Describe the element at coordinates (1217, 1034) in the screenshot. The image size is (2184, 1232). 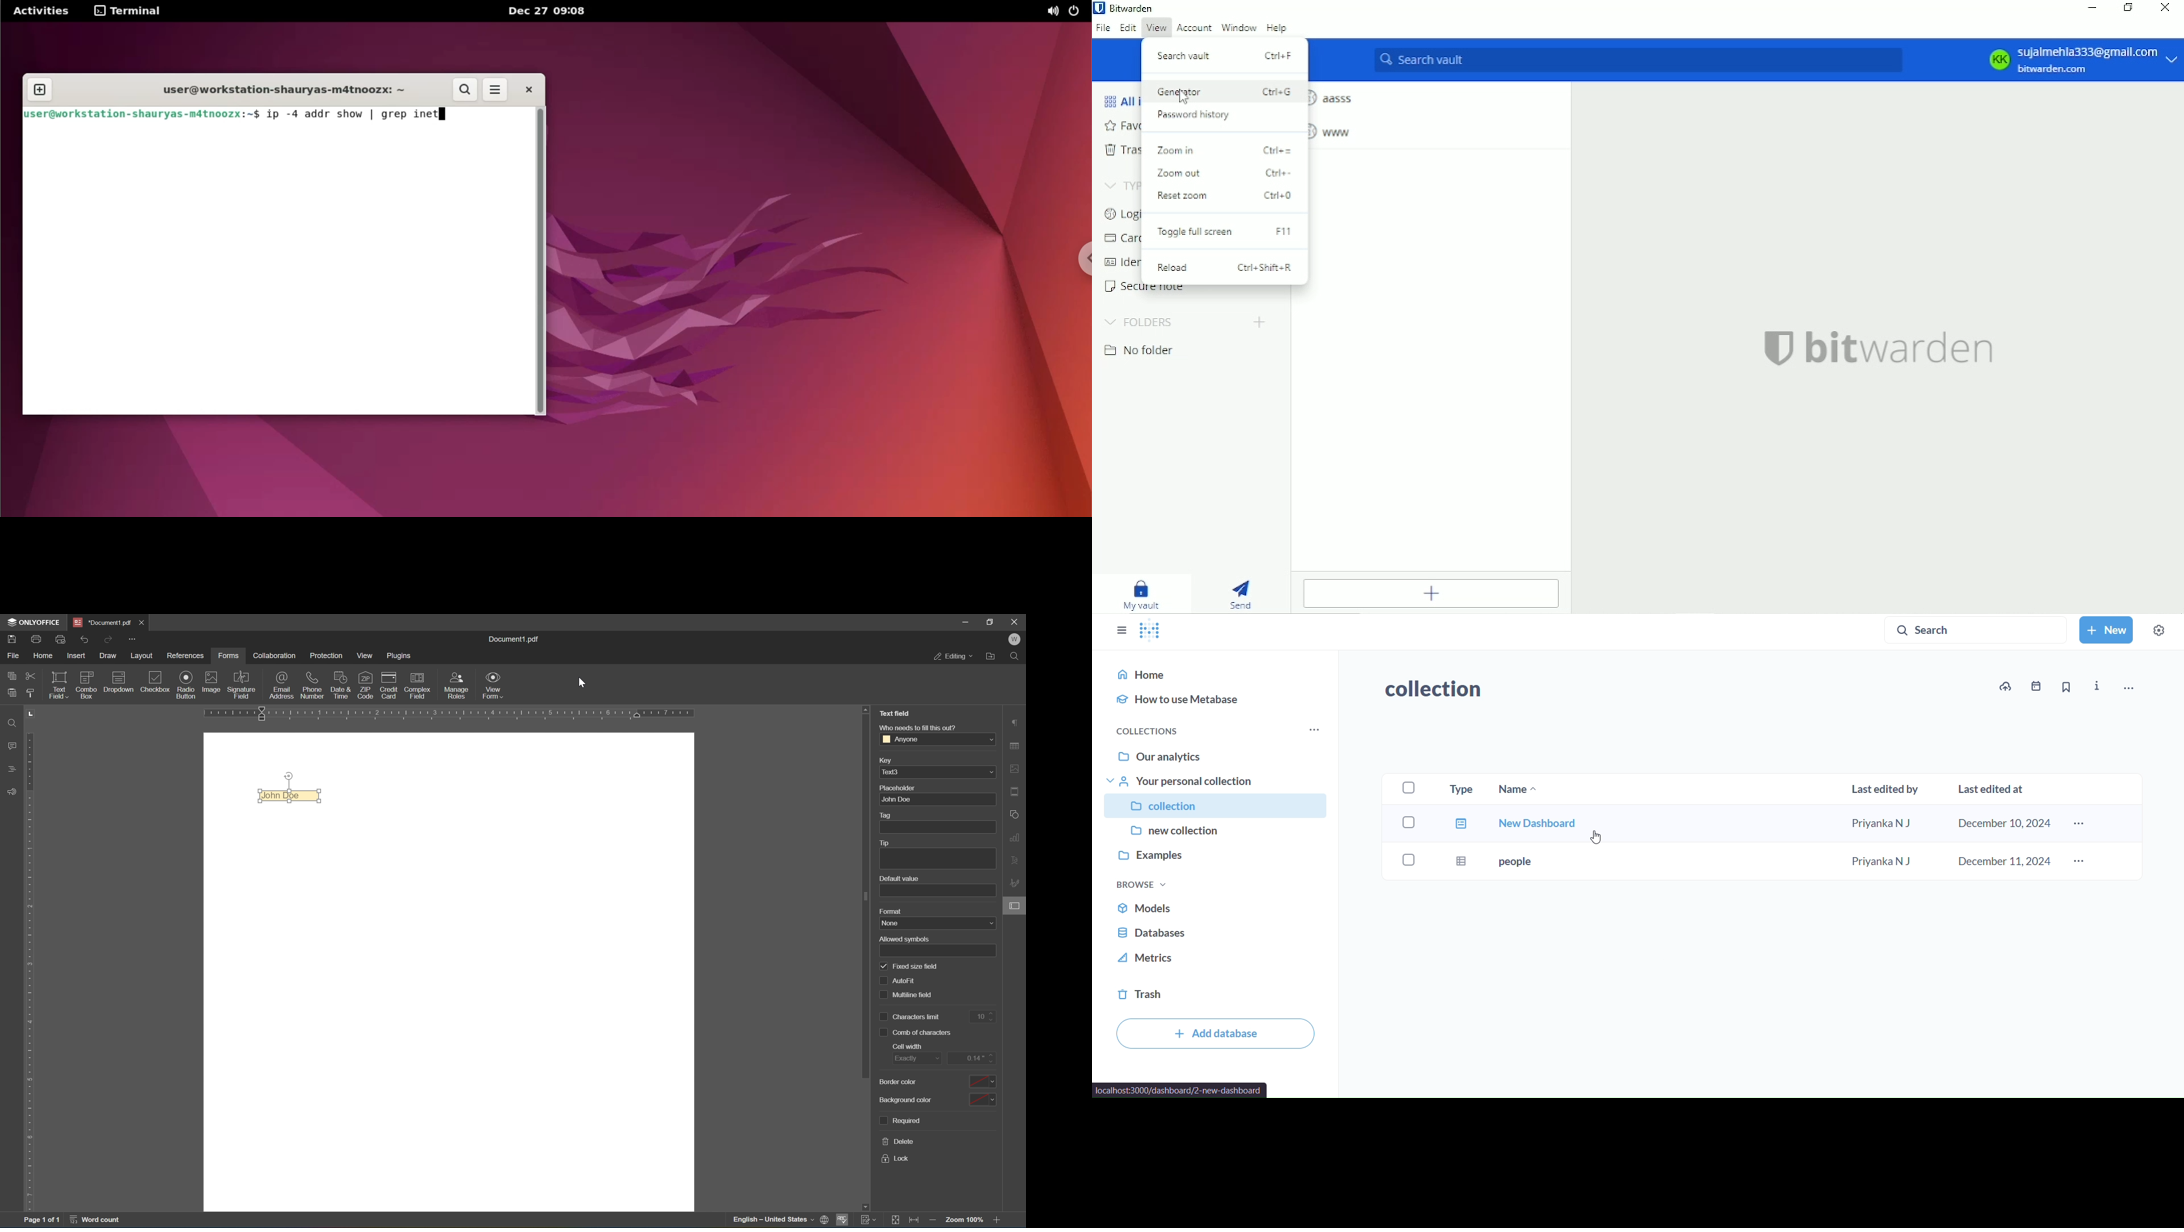
I see `add database` at that location.